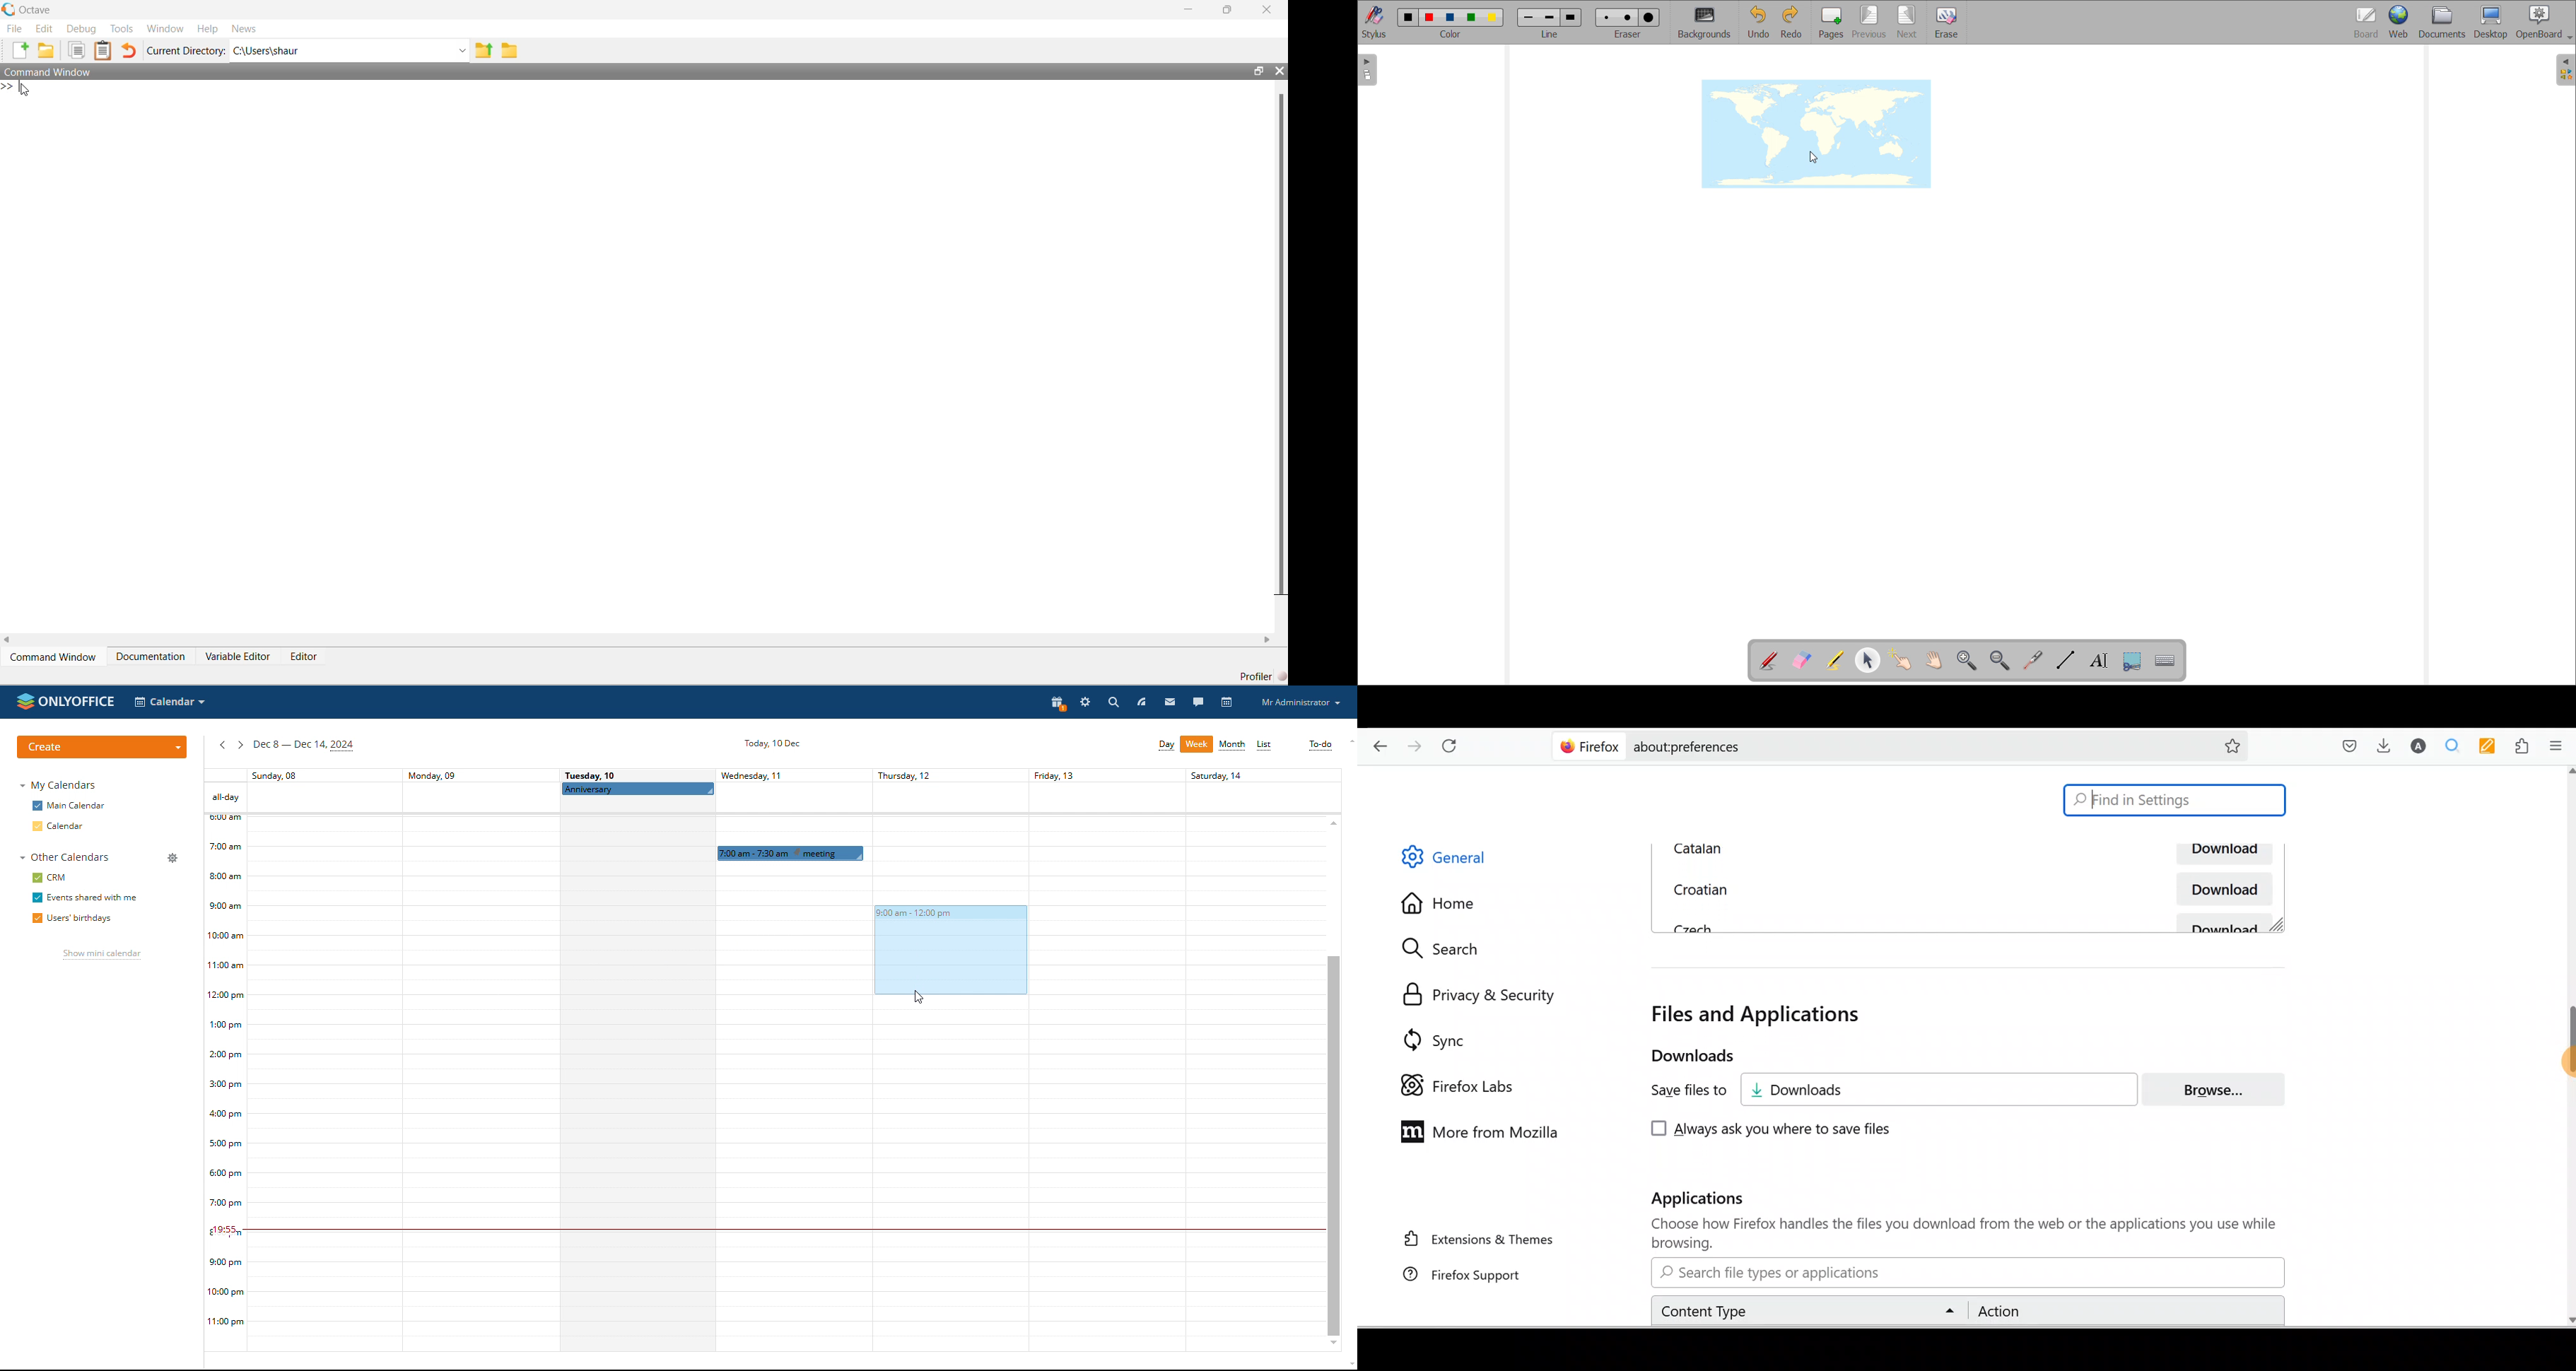  I want to click on onlyoffice logo, so click(25, 700).